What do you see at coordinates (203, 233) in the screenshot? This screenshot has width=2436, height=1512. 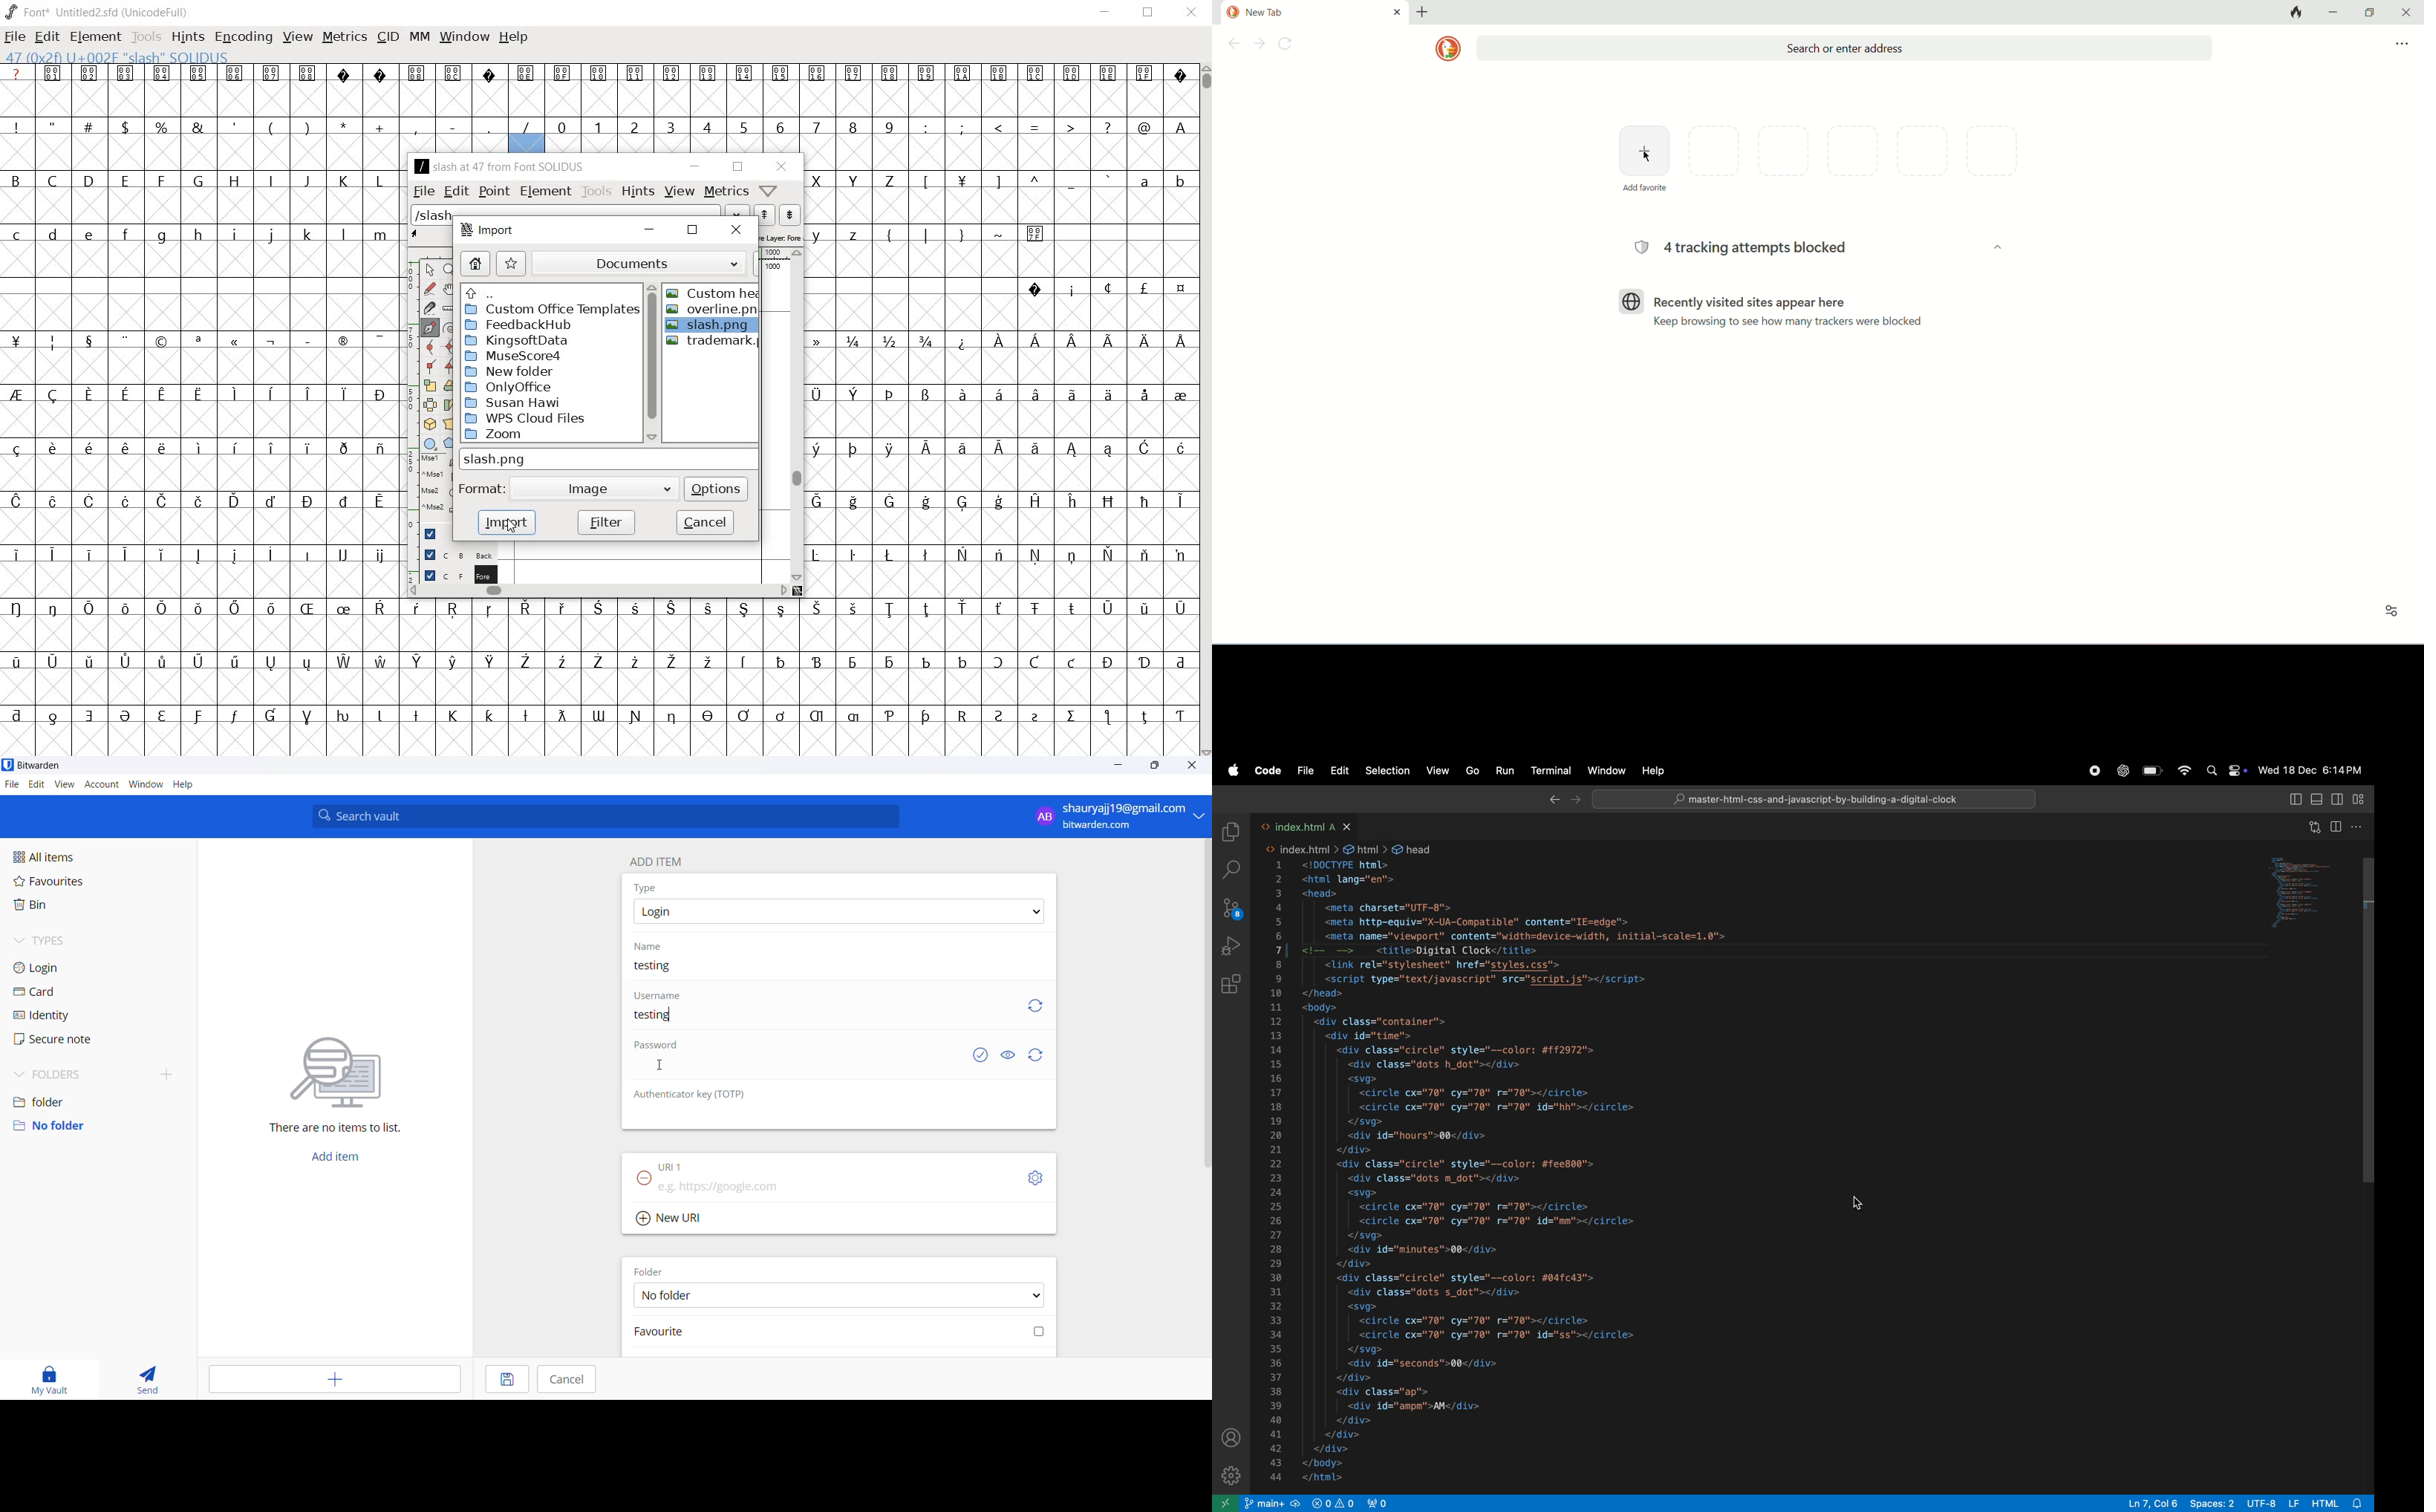 I see `small letters c-z` at bounding box center [203, 233].